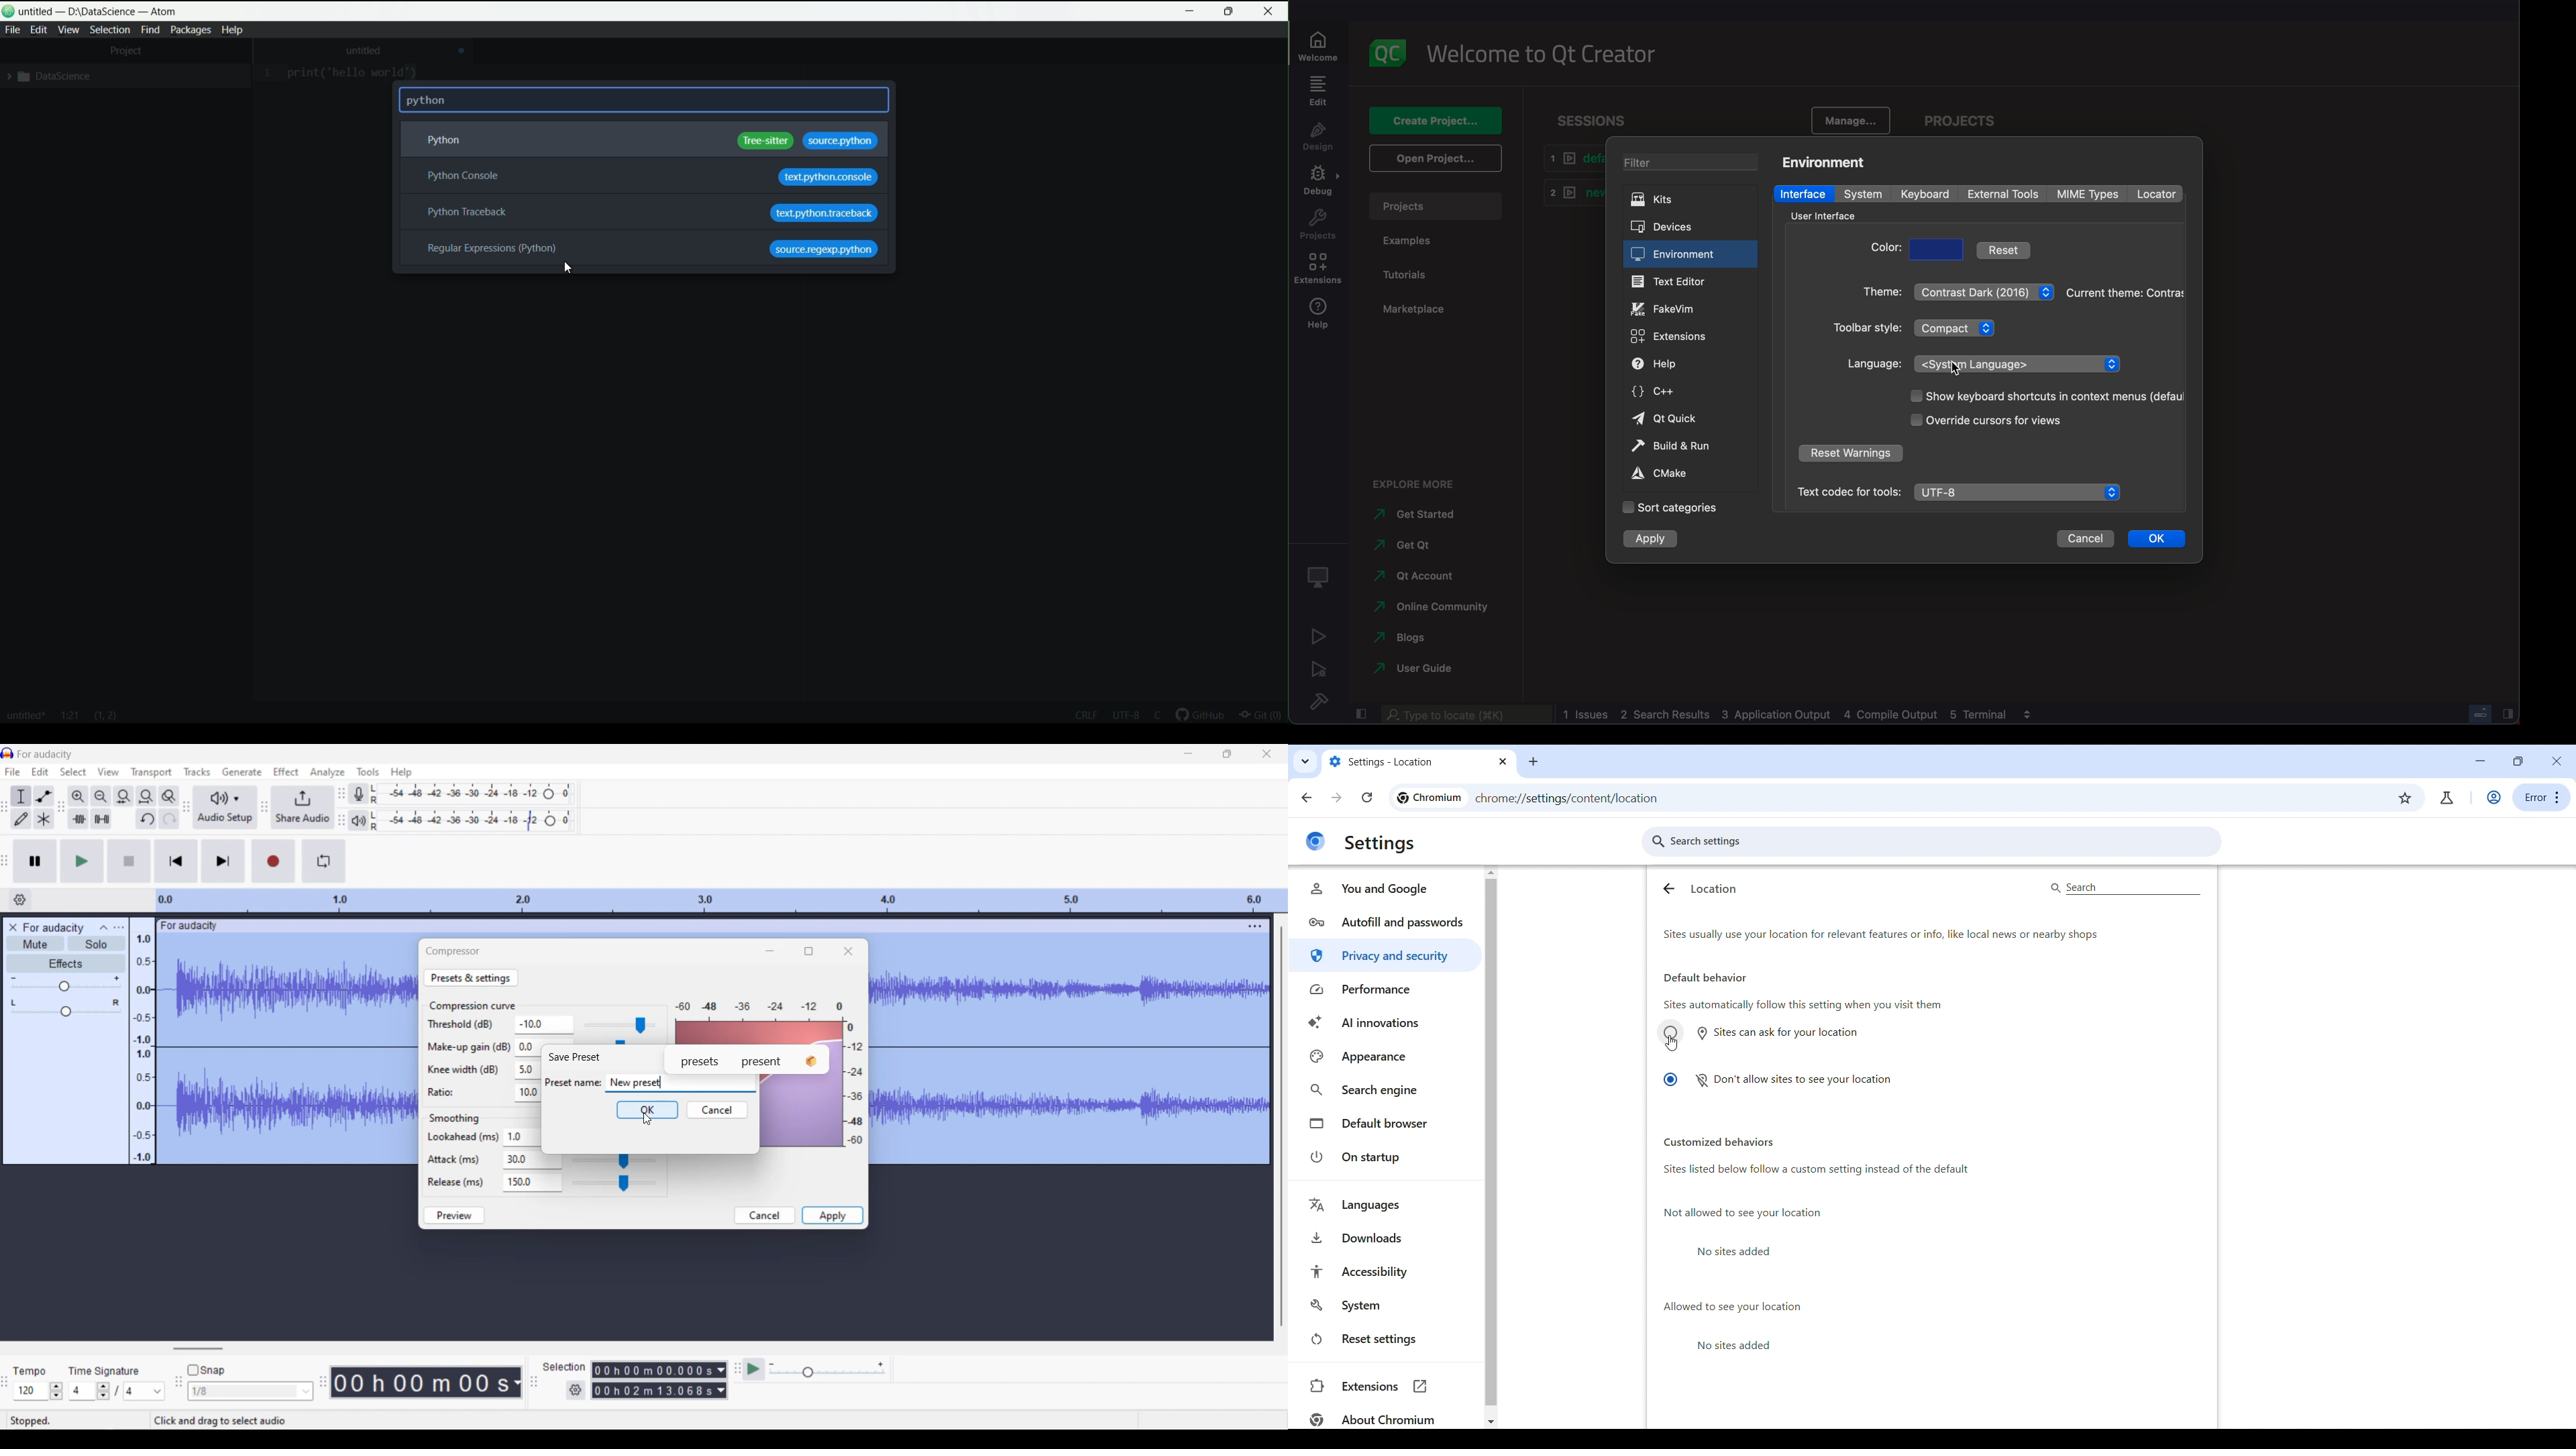 The height and width of the screenshot is (1456, 2576). Describe the element at coordinates (1957, 367) in the screenshot. I see `cursor` at that location.